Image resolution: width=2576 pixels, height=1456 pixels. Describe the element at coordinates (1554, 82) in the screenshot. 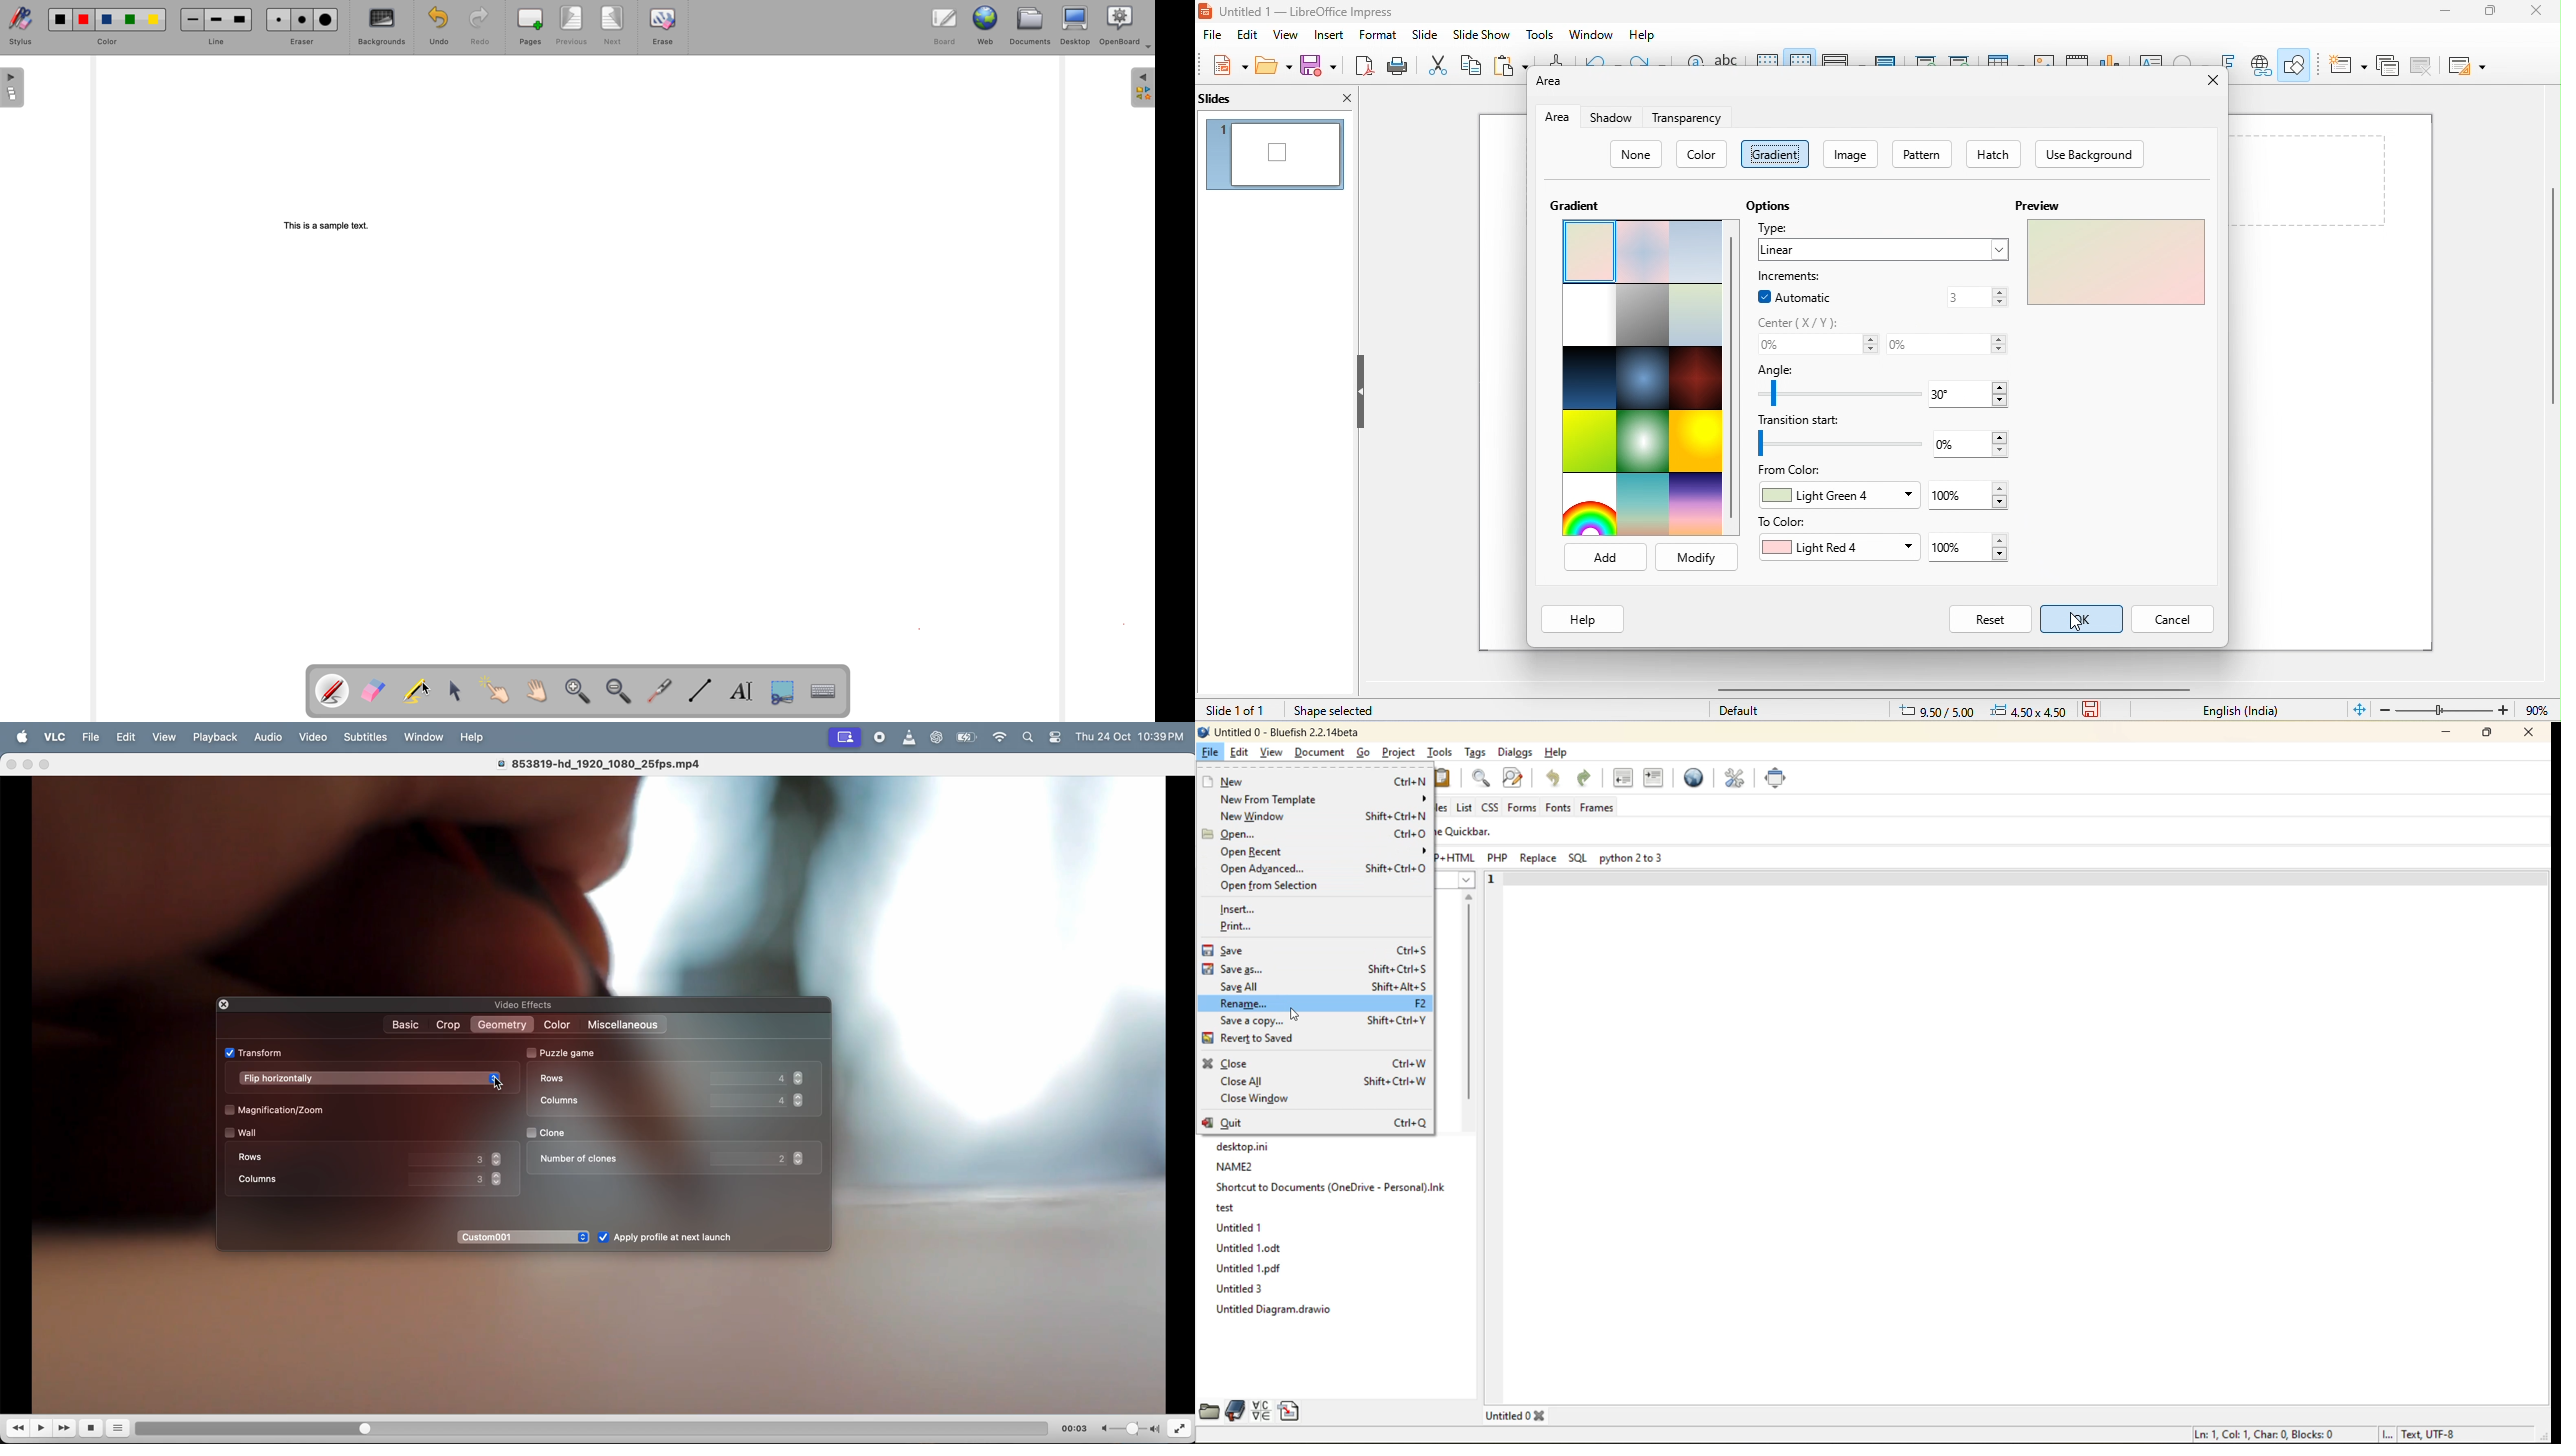

I see `area` at that location.